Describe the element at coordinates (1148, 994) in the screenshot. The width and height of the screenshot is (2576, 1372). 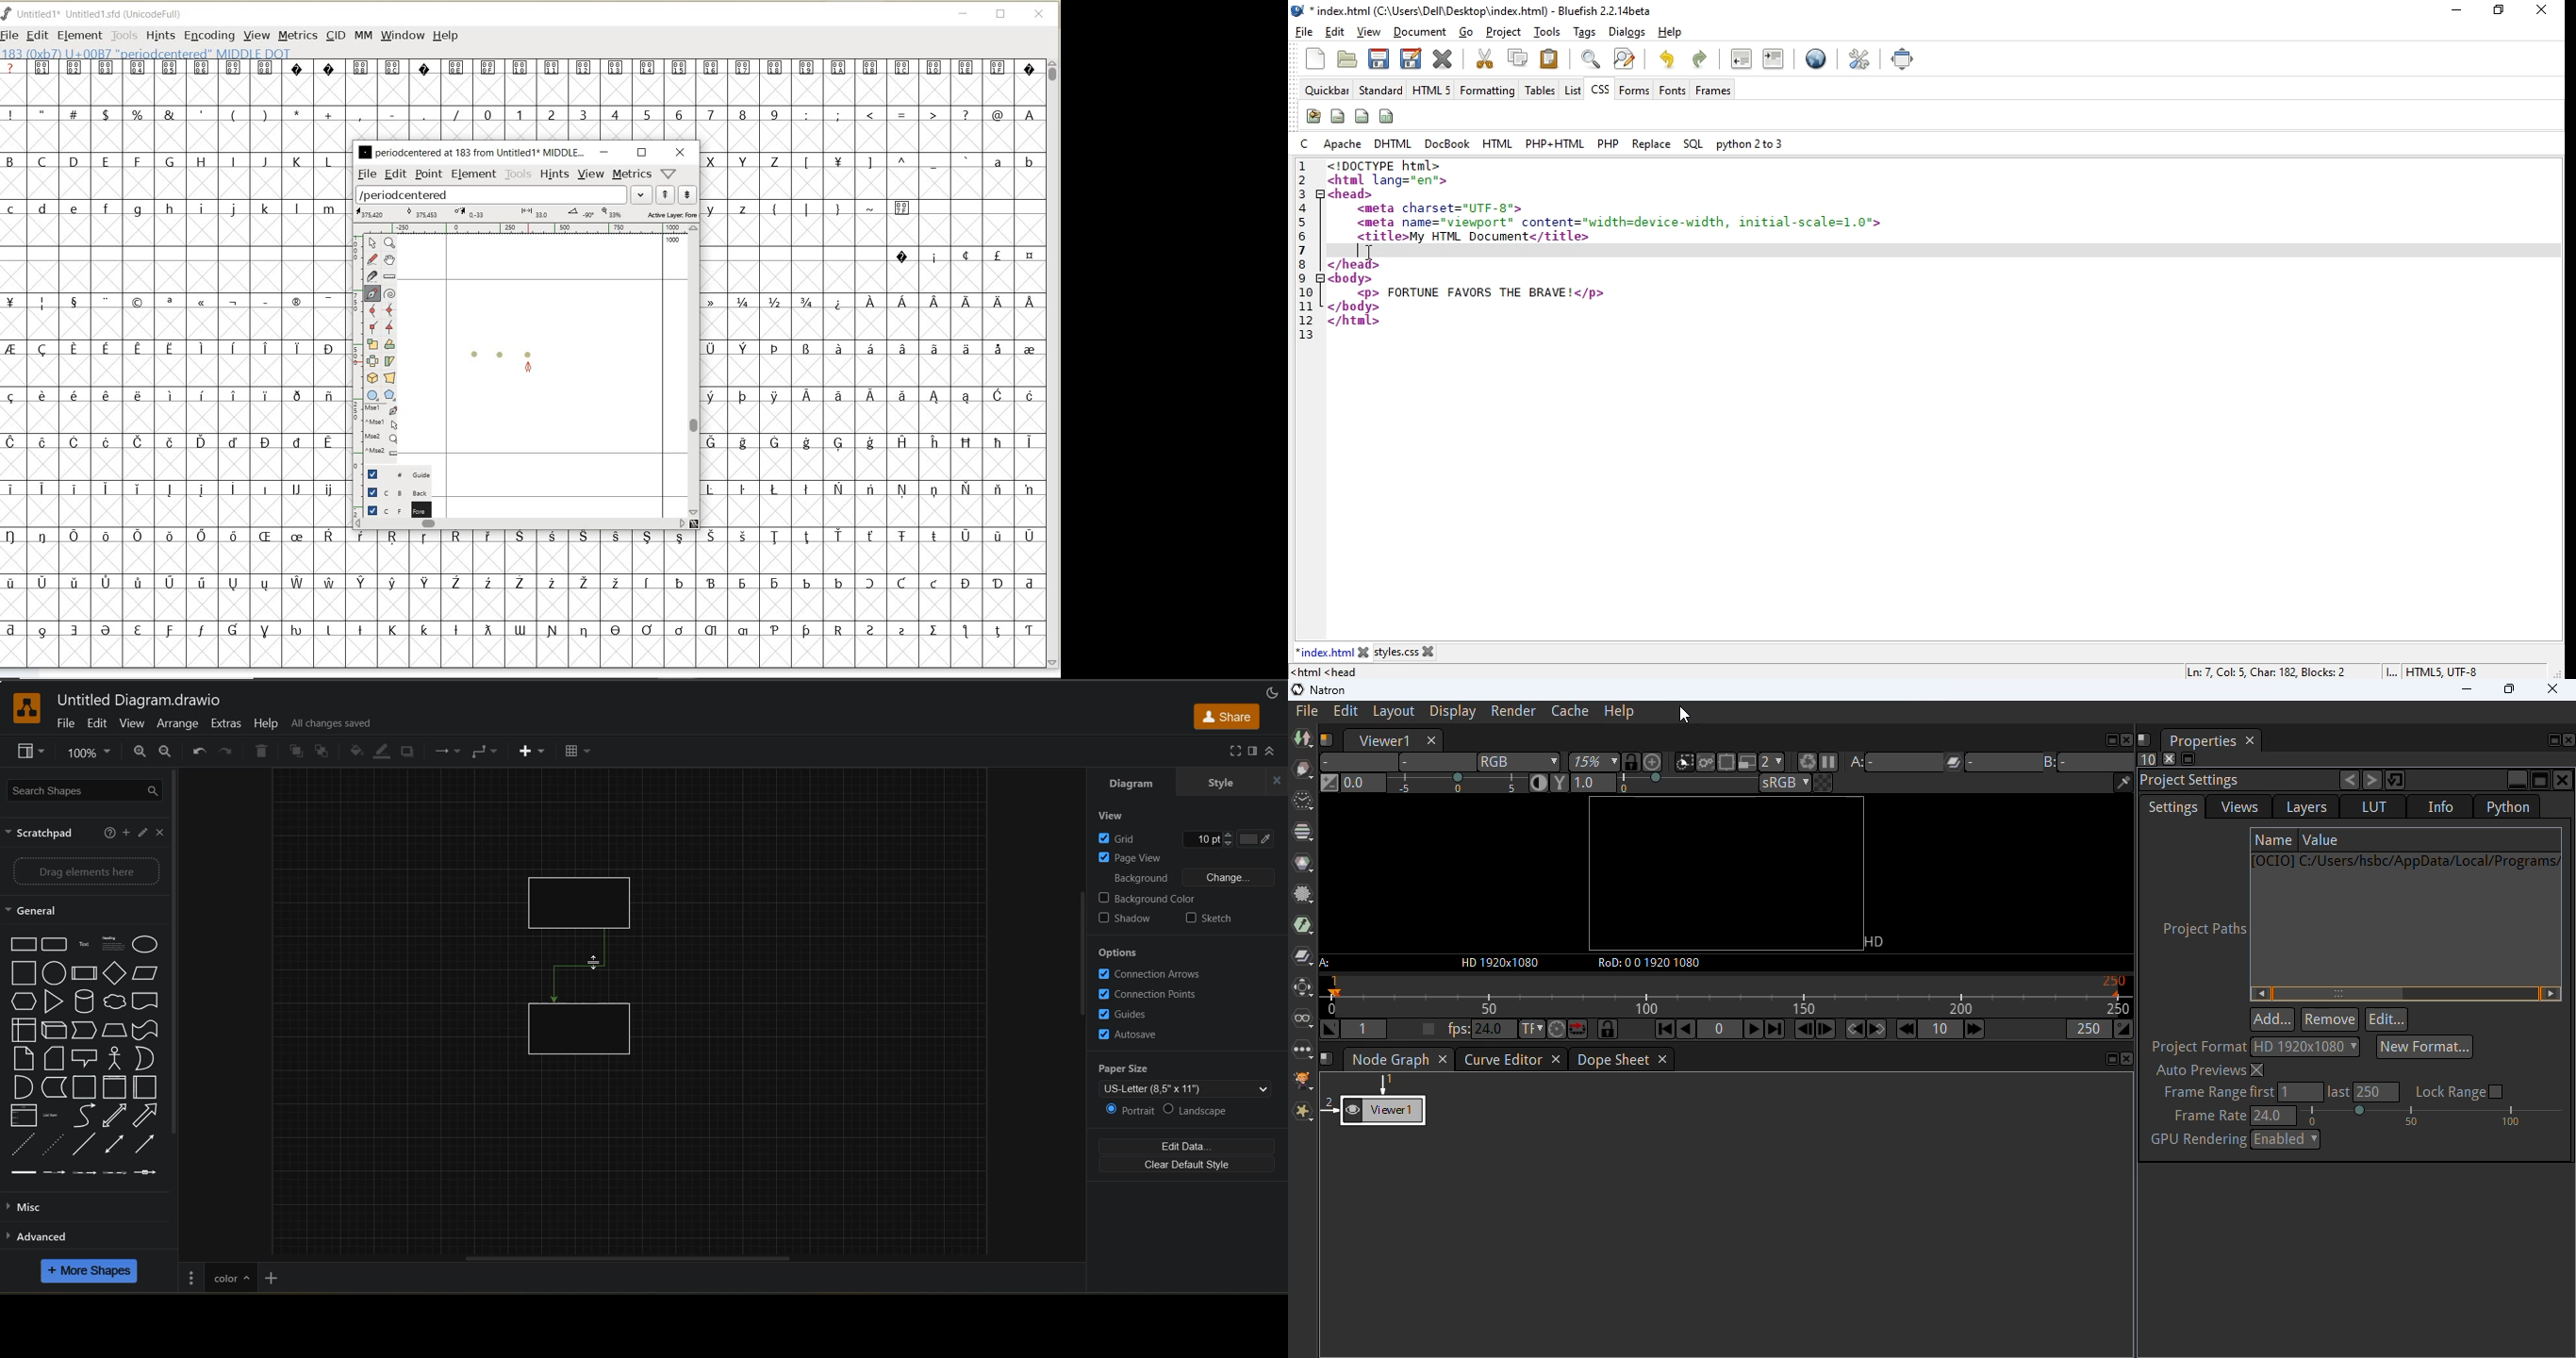
I see `connection points` at that location.